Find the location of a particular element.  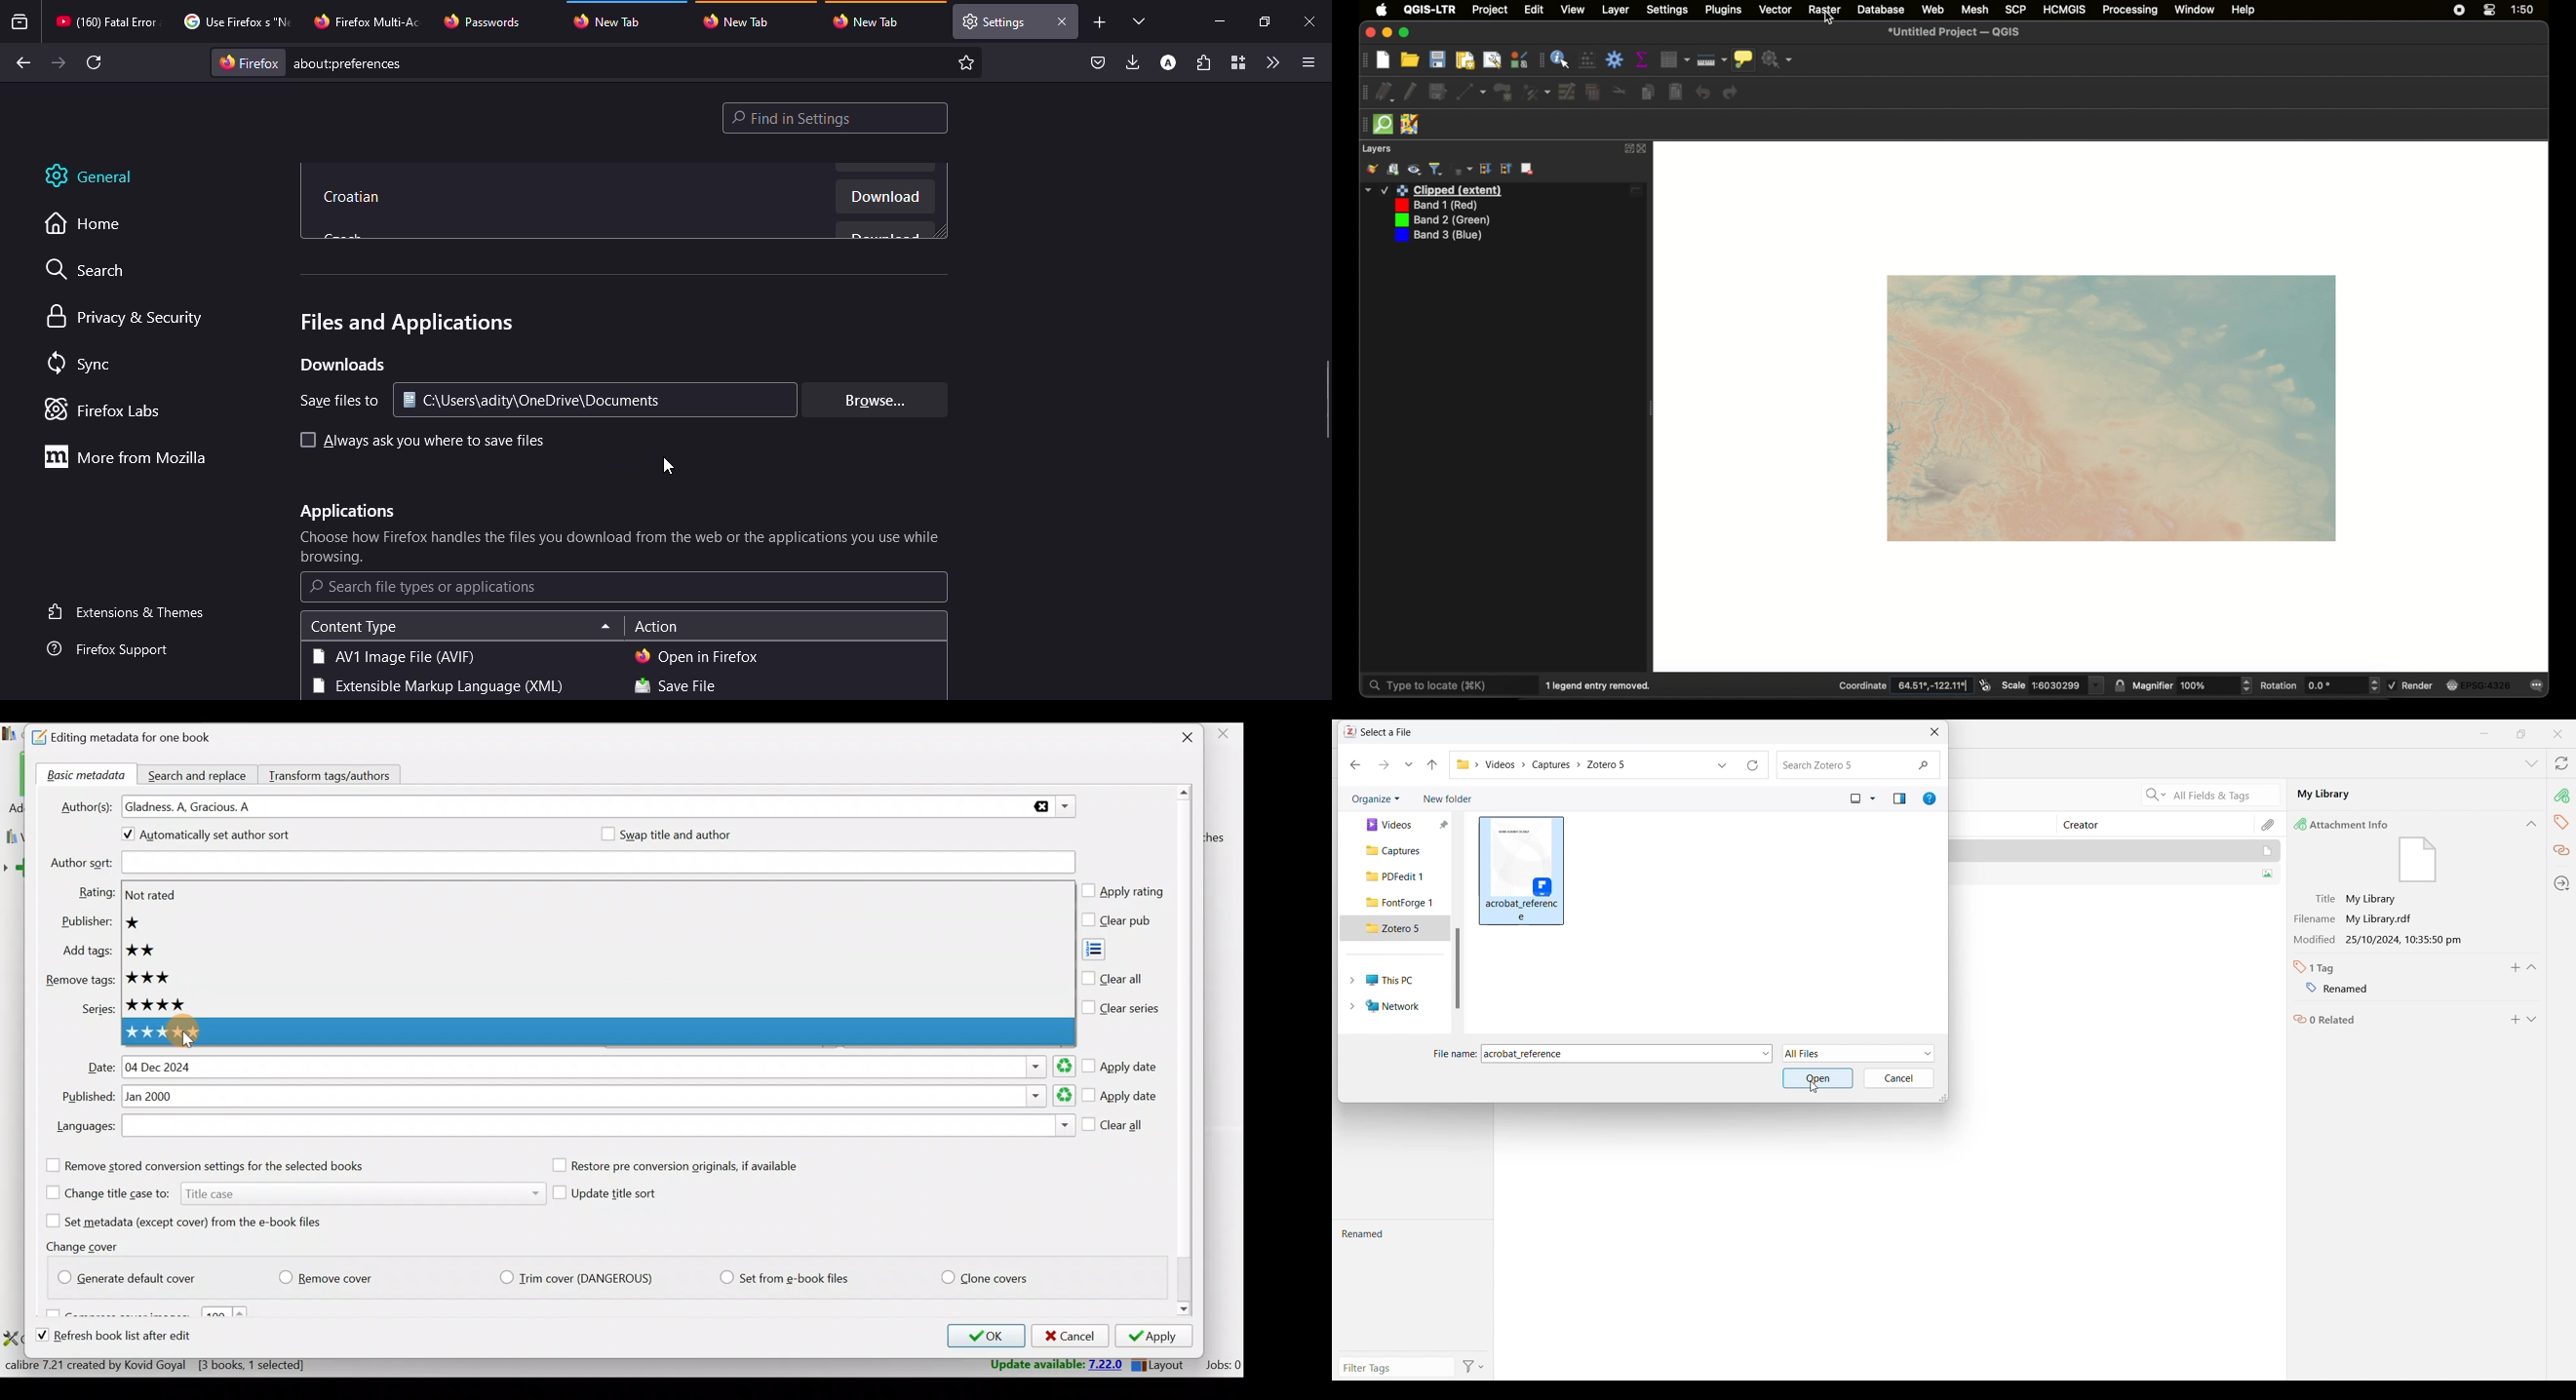

web is located at coordinates (1934, 9).